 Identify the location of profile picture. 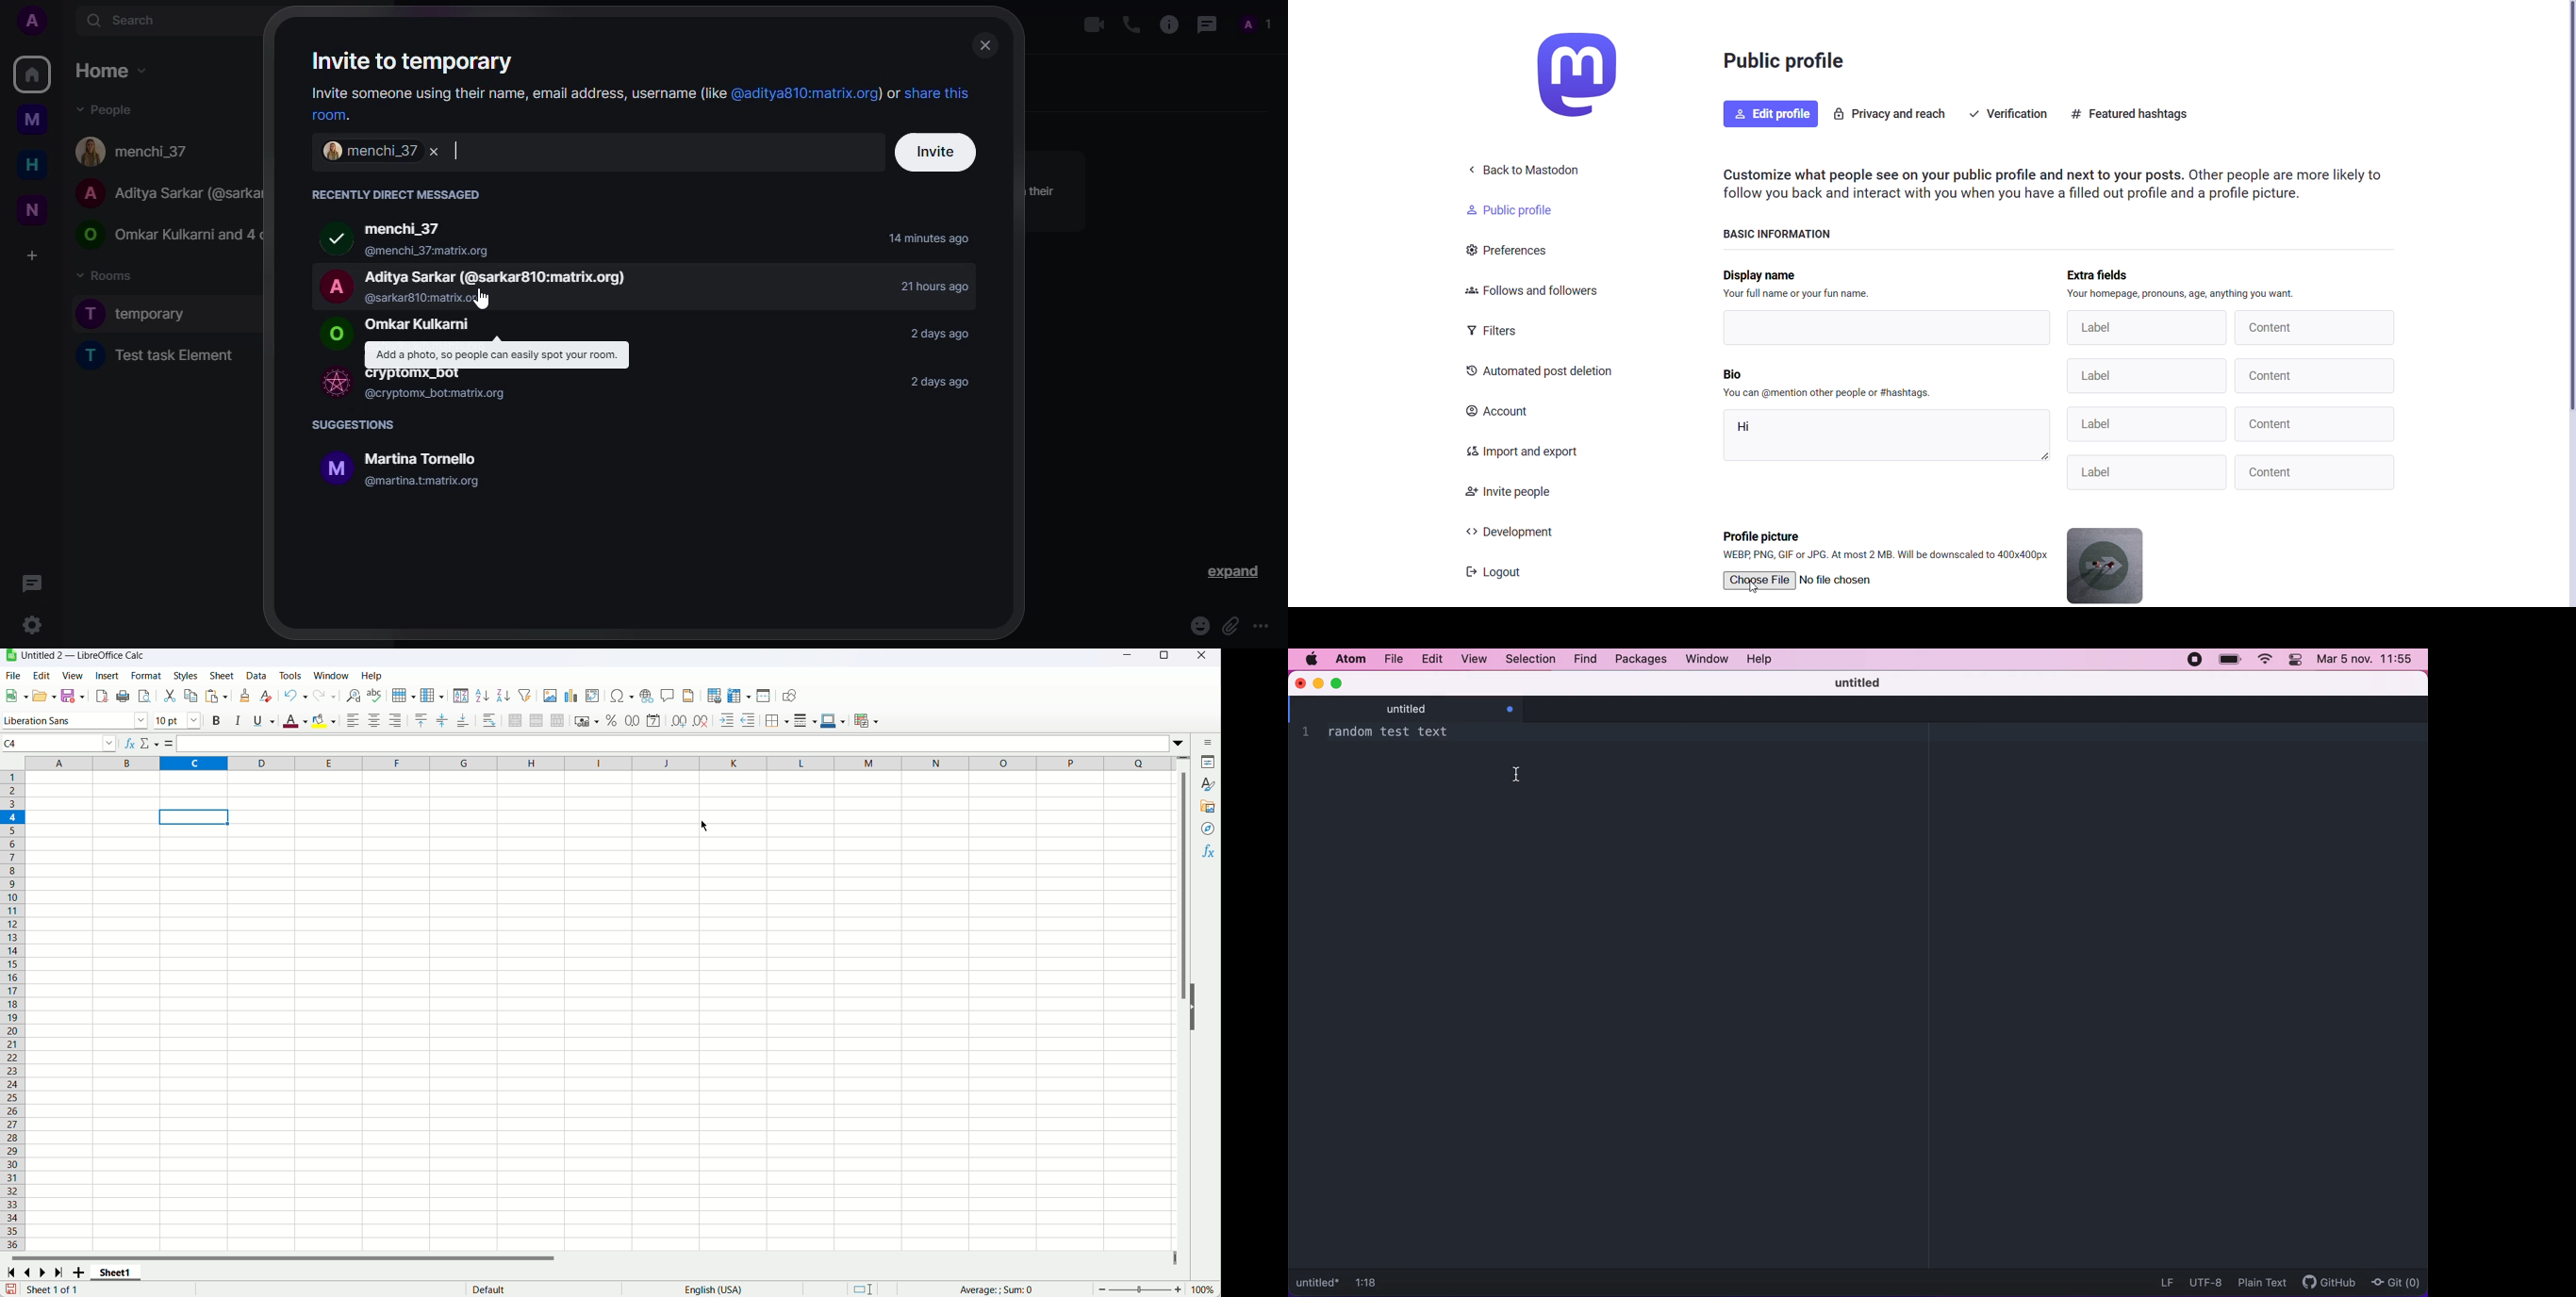
(1762, 534).